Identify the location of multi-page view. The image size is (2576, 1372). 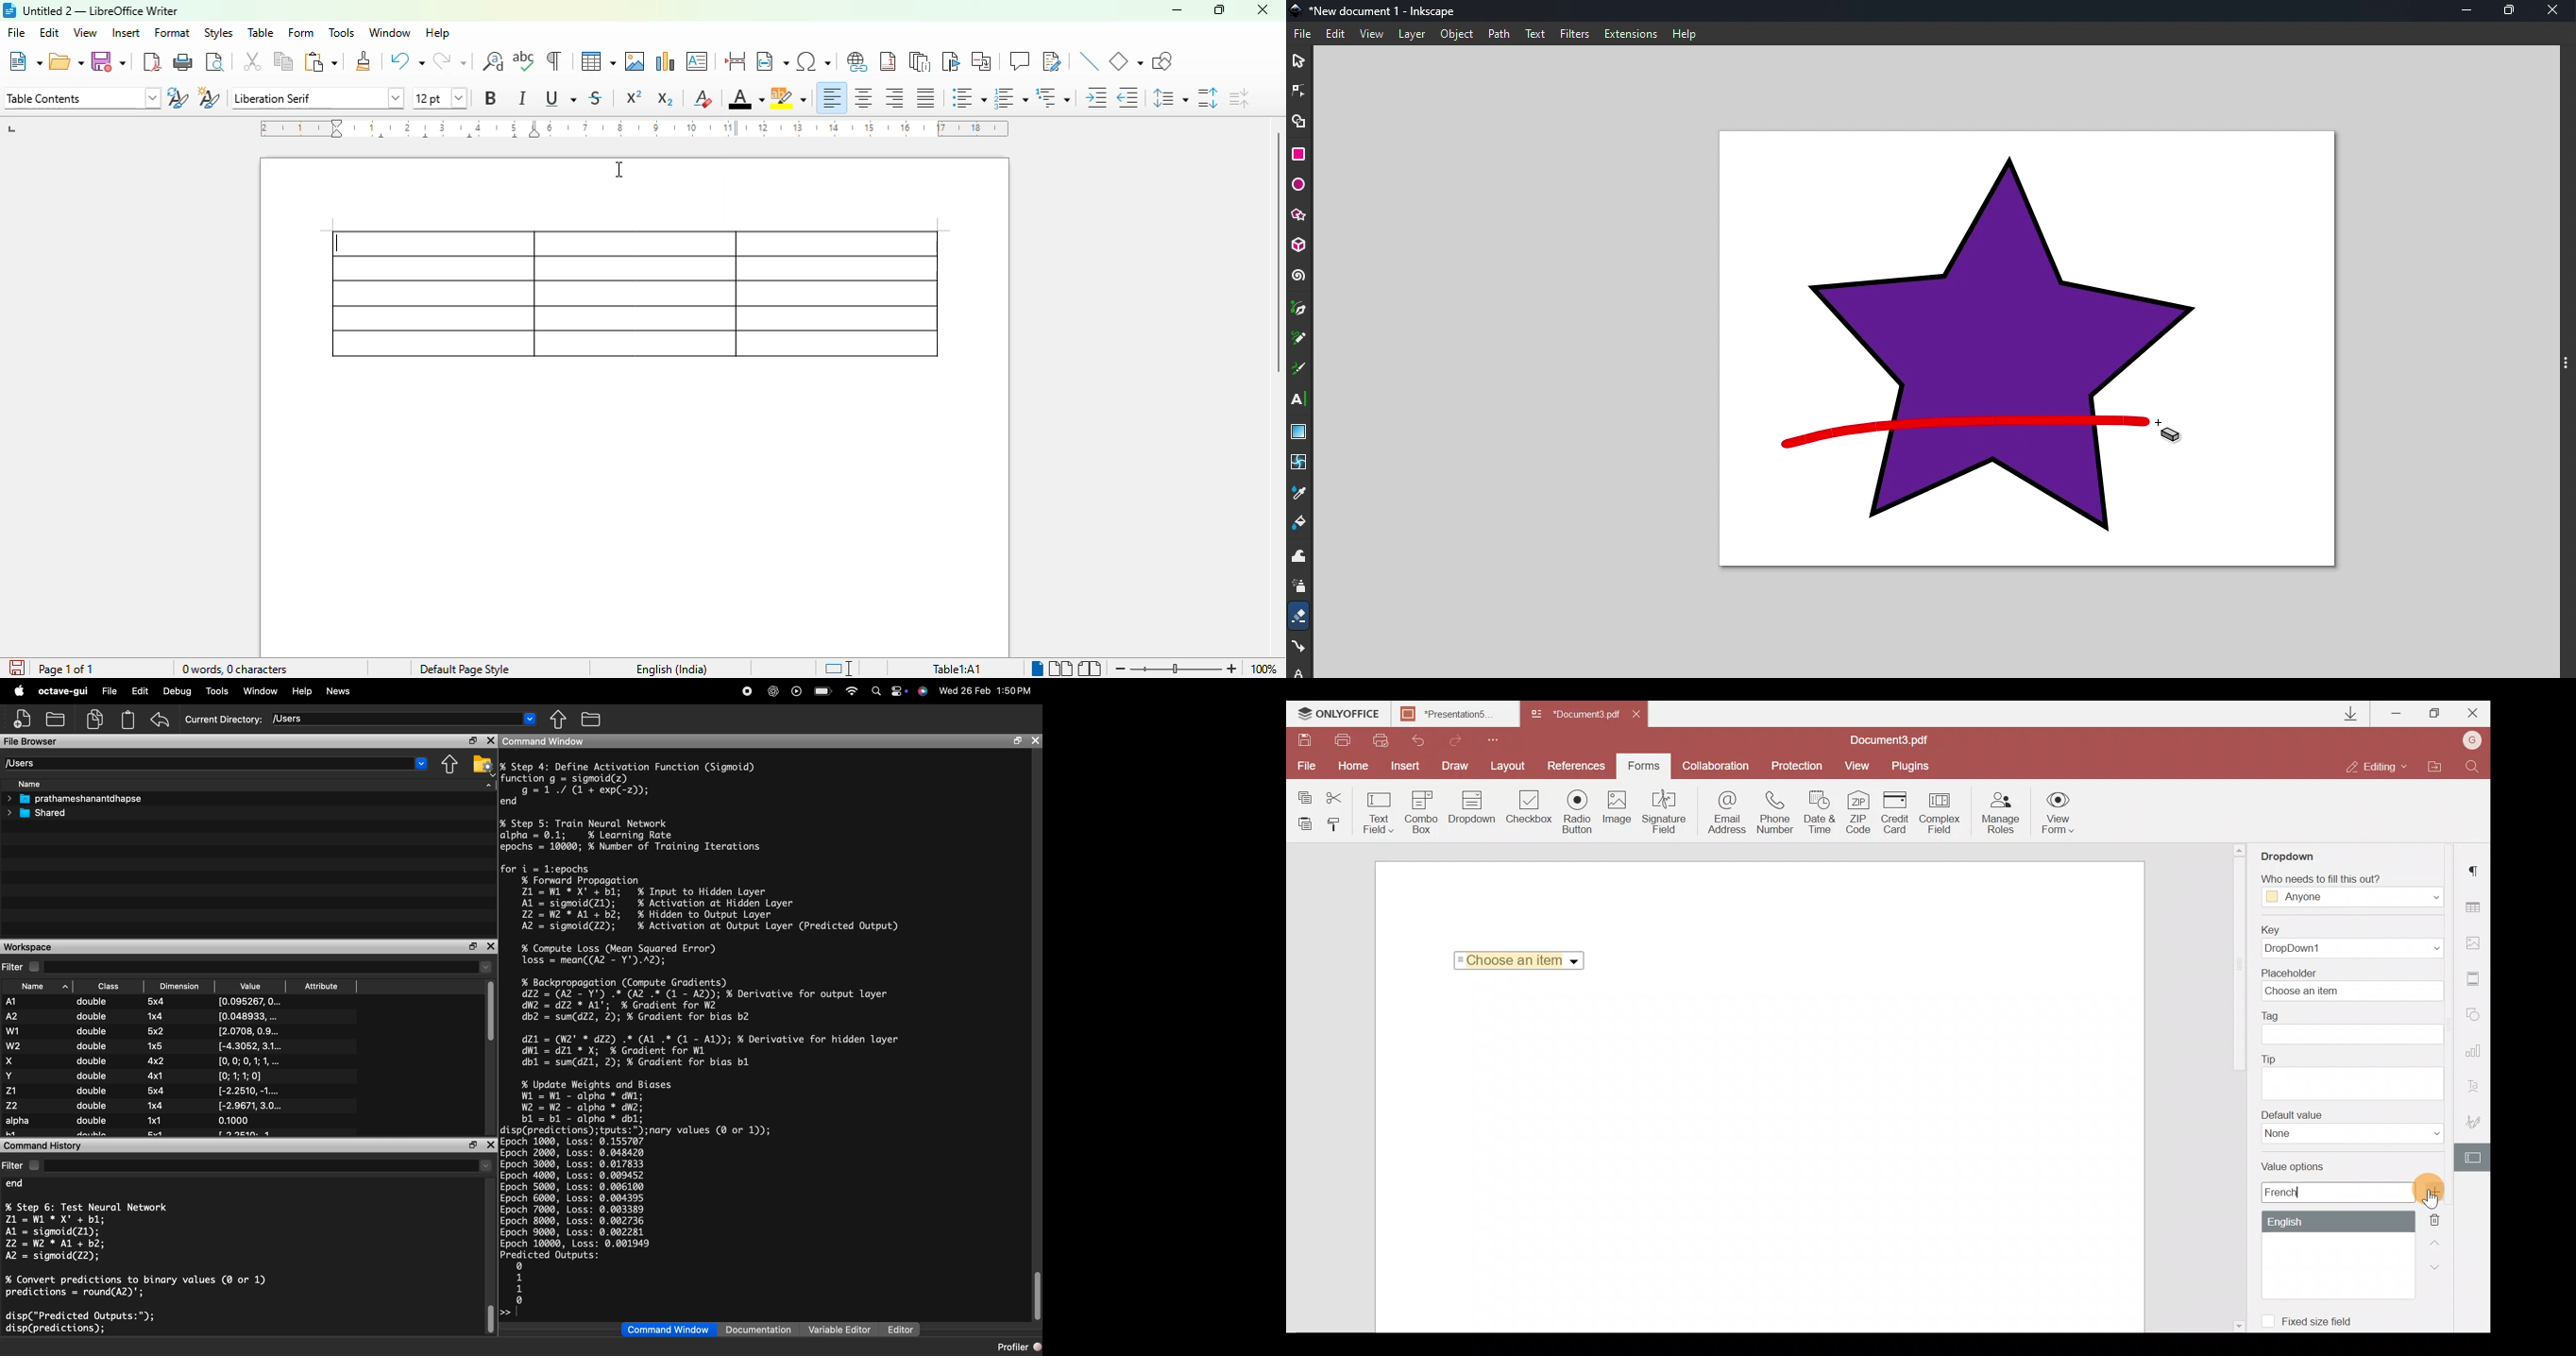
(1062, 669).